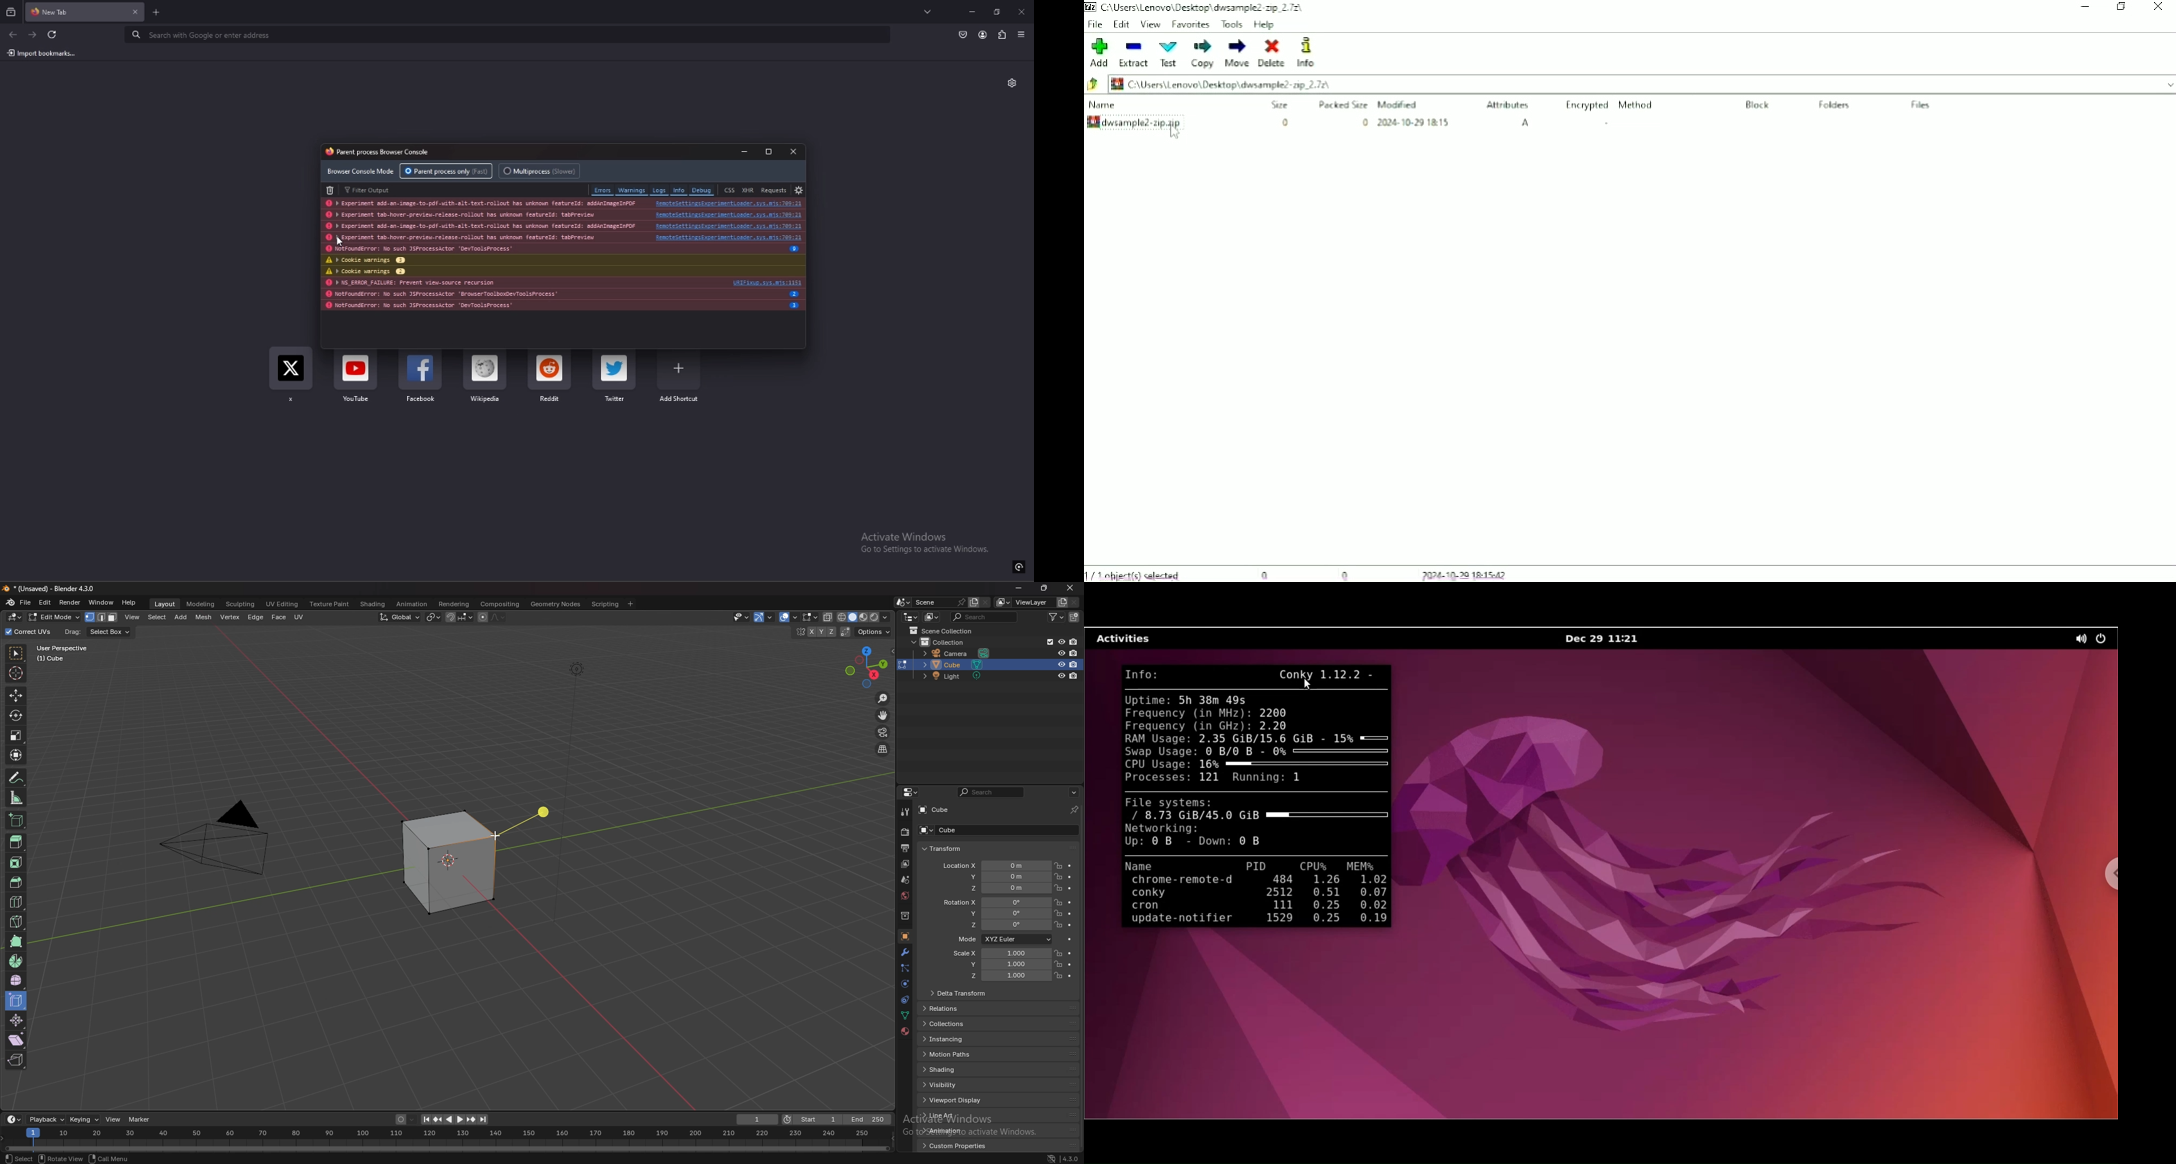 This screenshot has height=1176, width=2184. Describe the element at coordinates (614, 376) in the screenshot. I see `twitter` at that location.